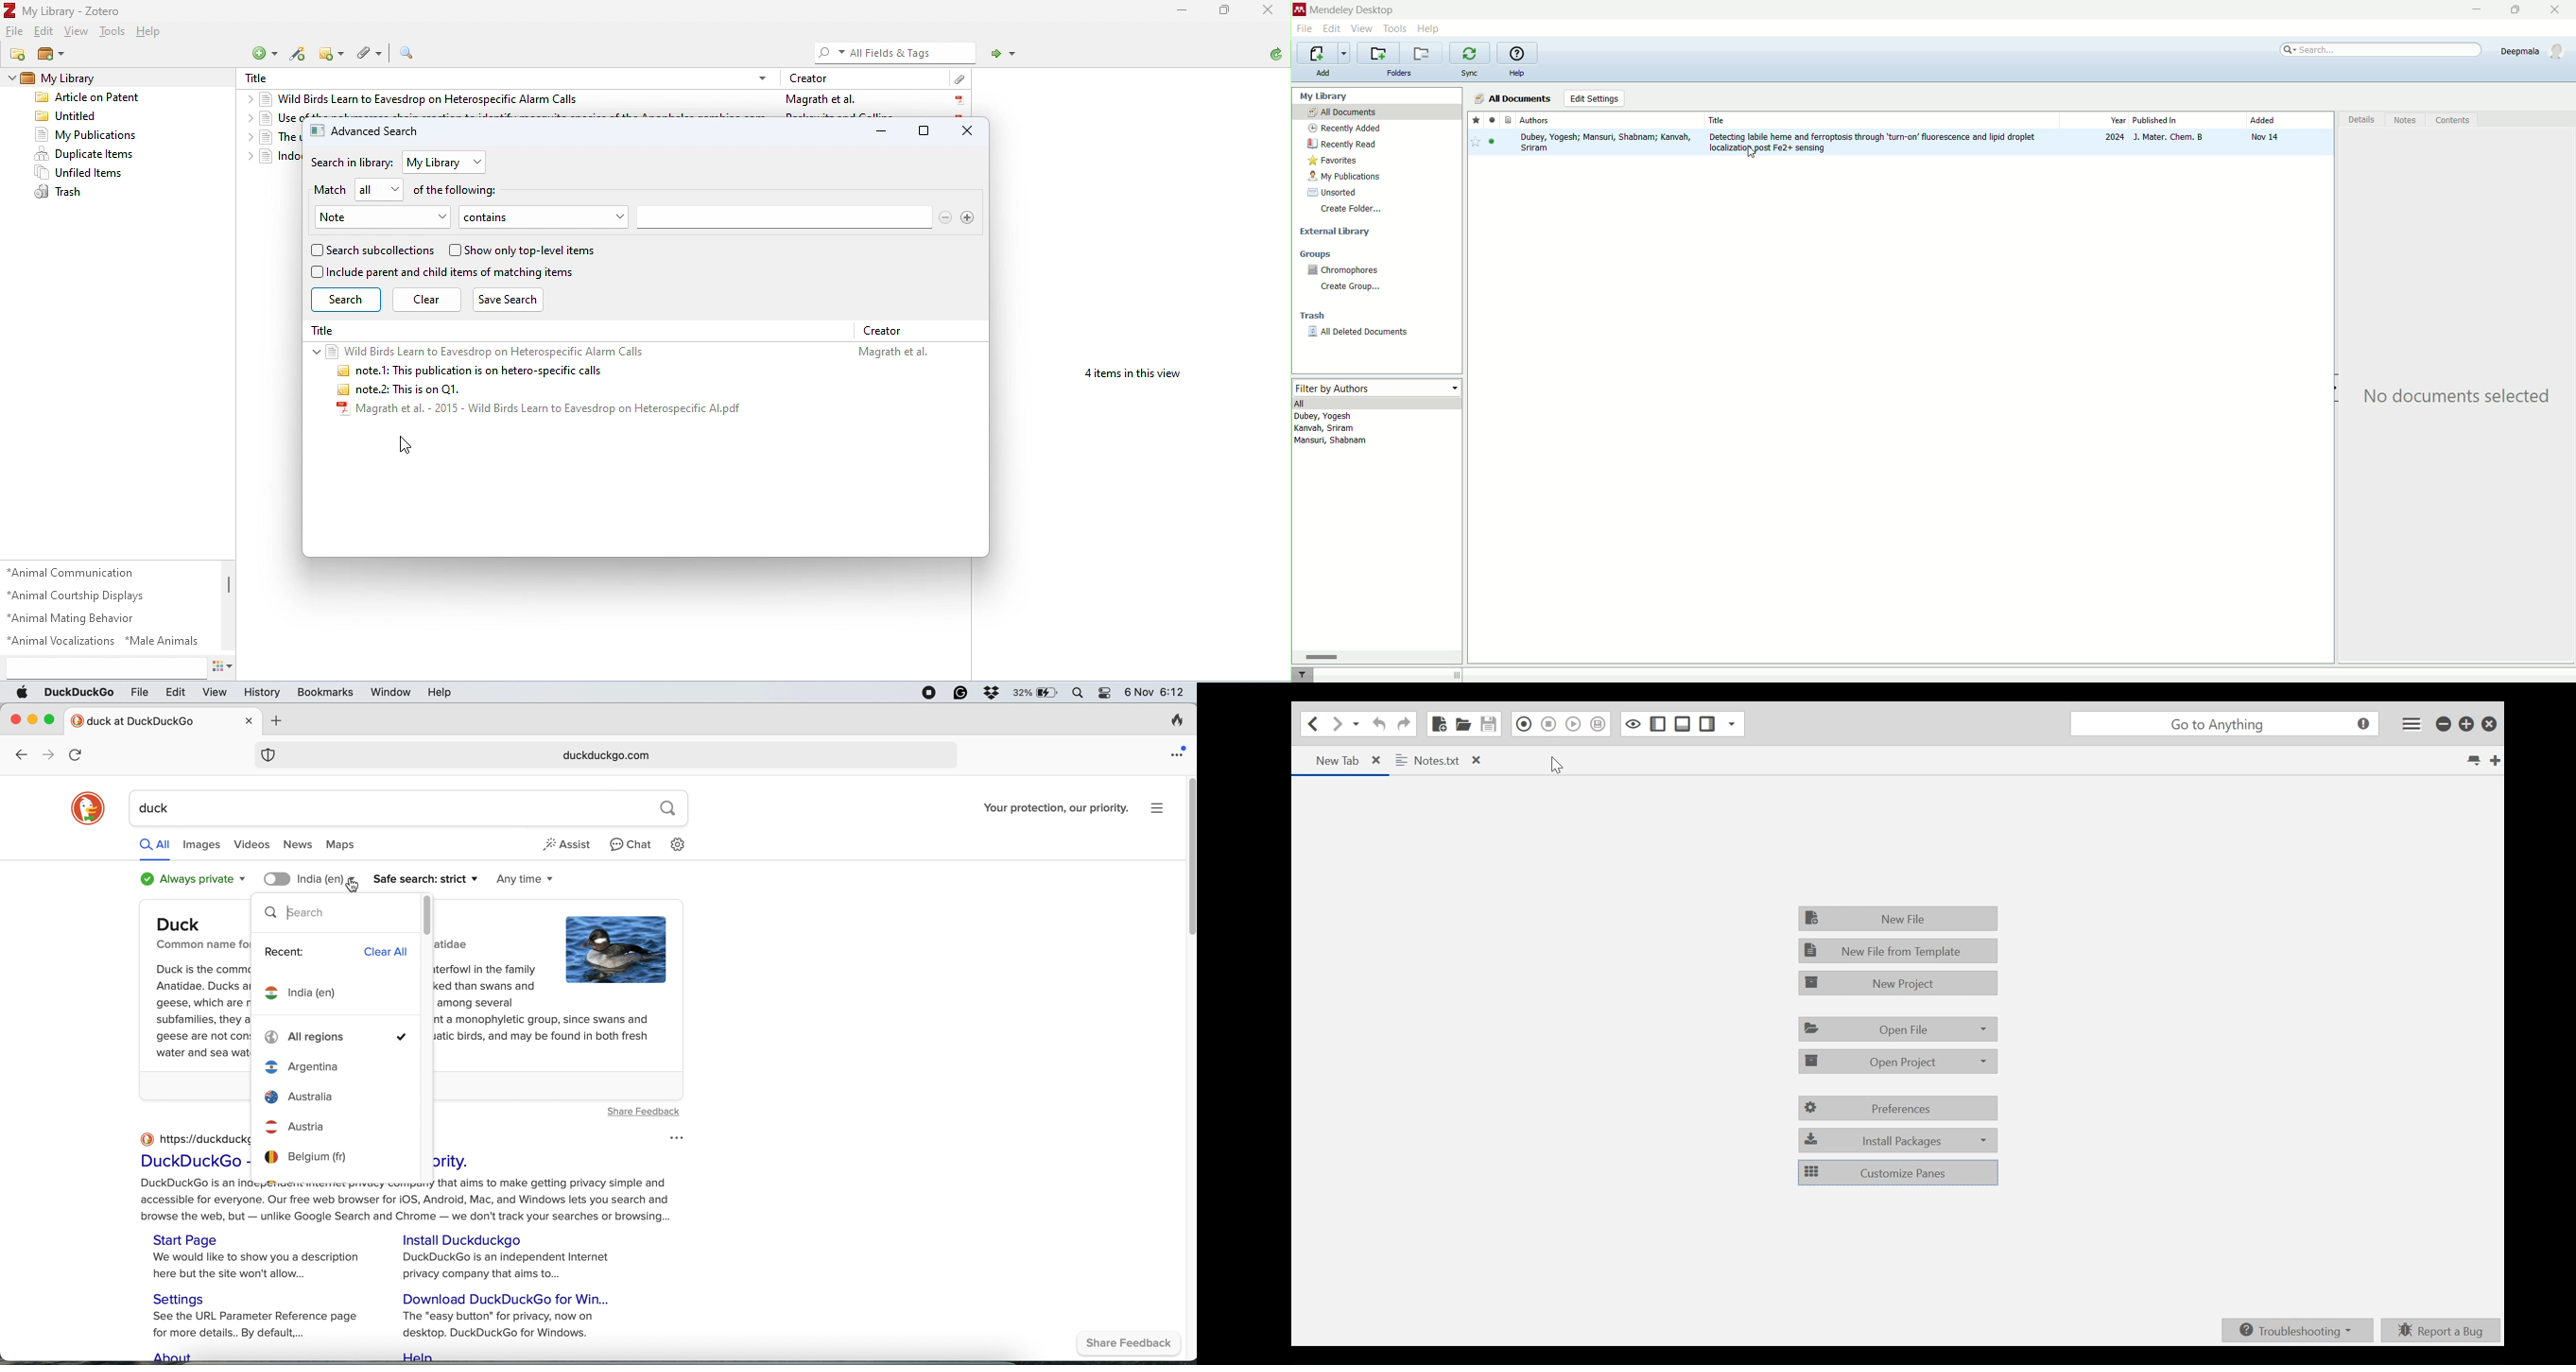  I want to click on Note, so click(370, 218).